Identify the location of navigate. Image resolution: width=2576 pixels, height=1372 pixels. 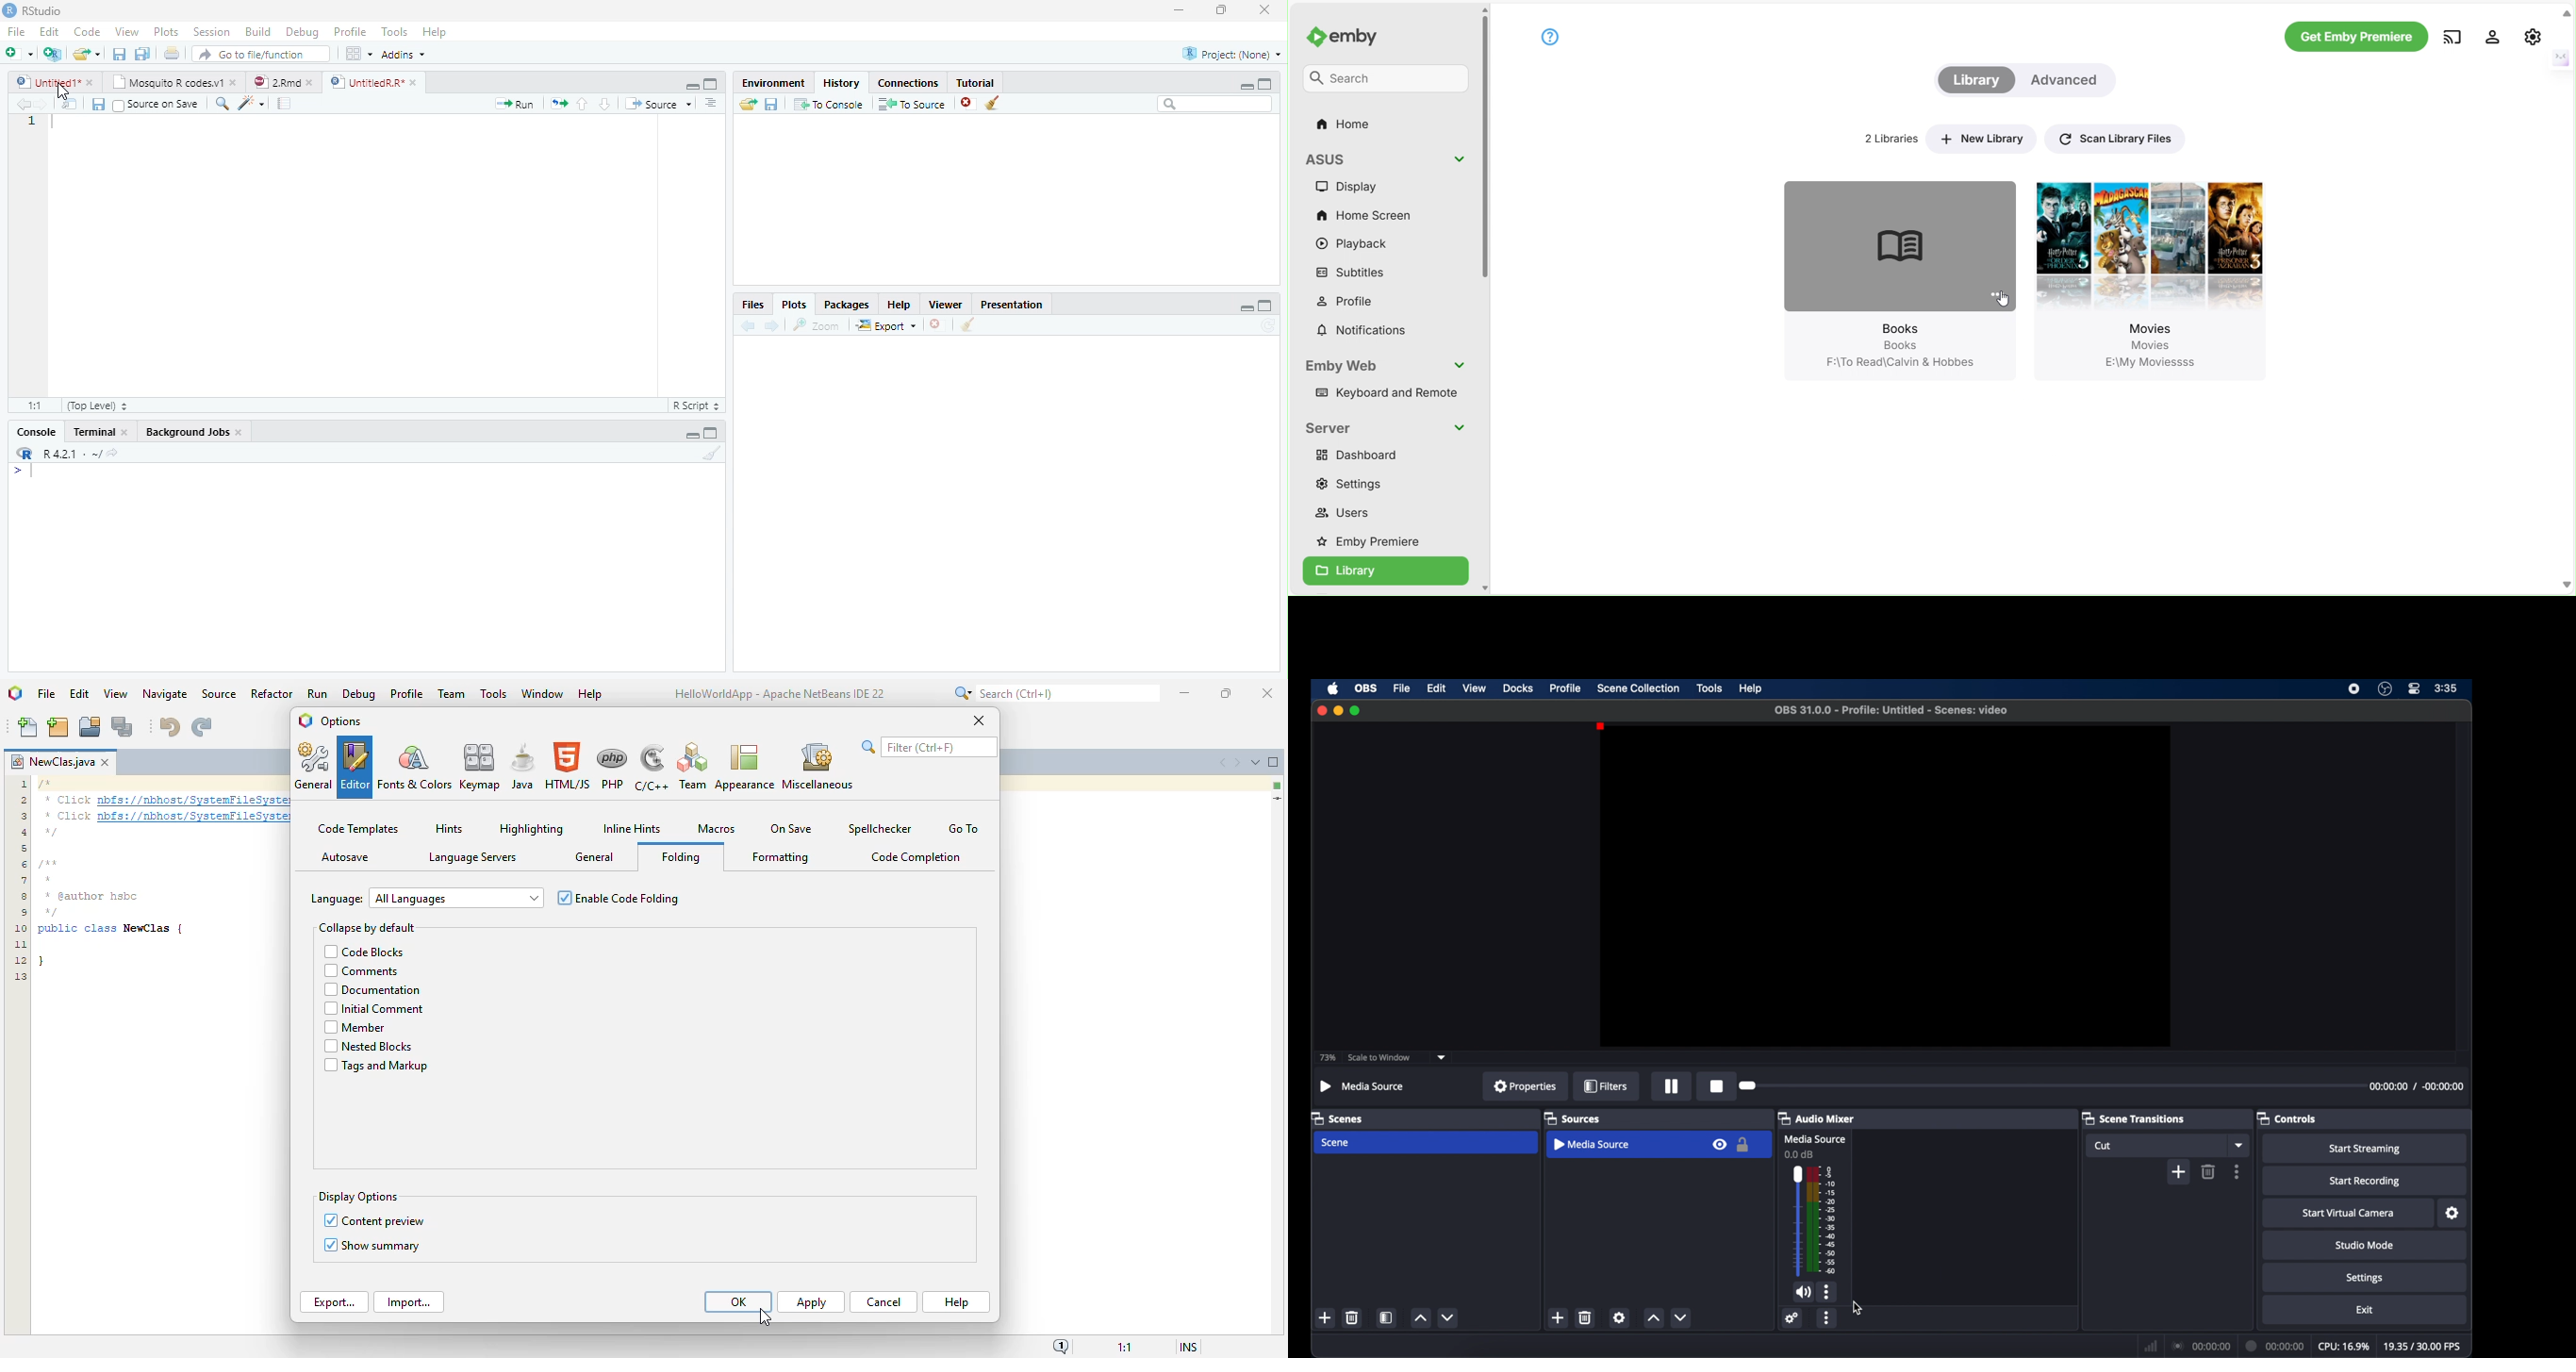
(164, 694).